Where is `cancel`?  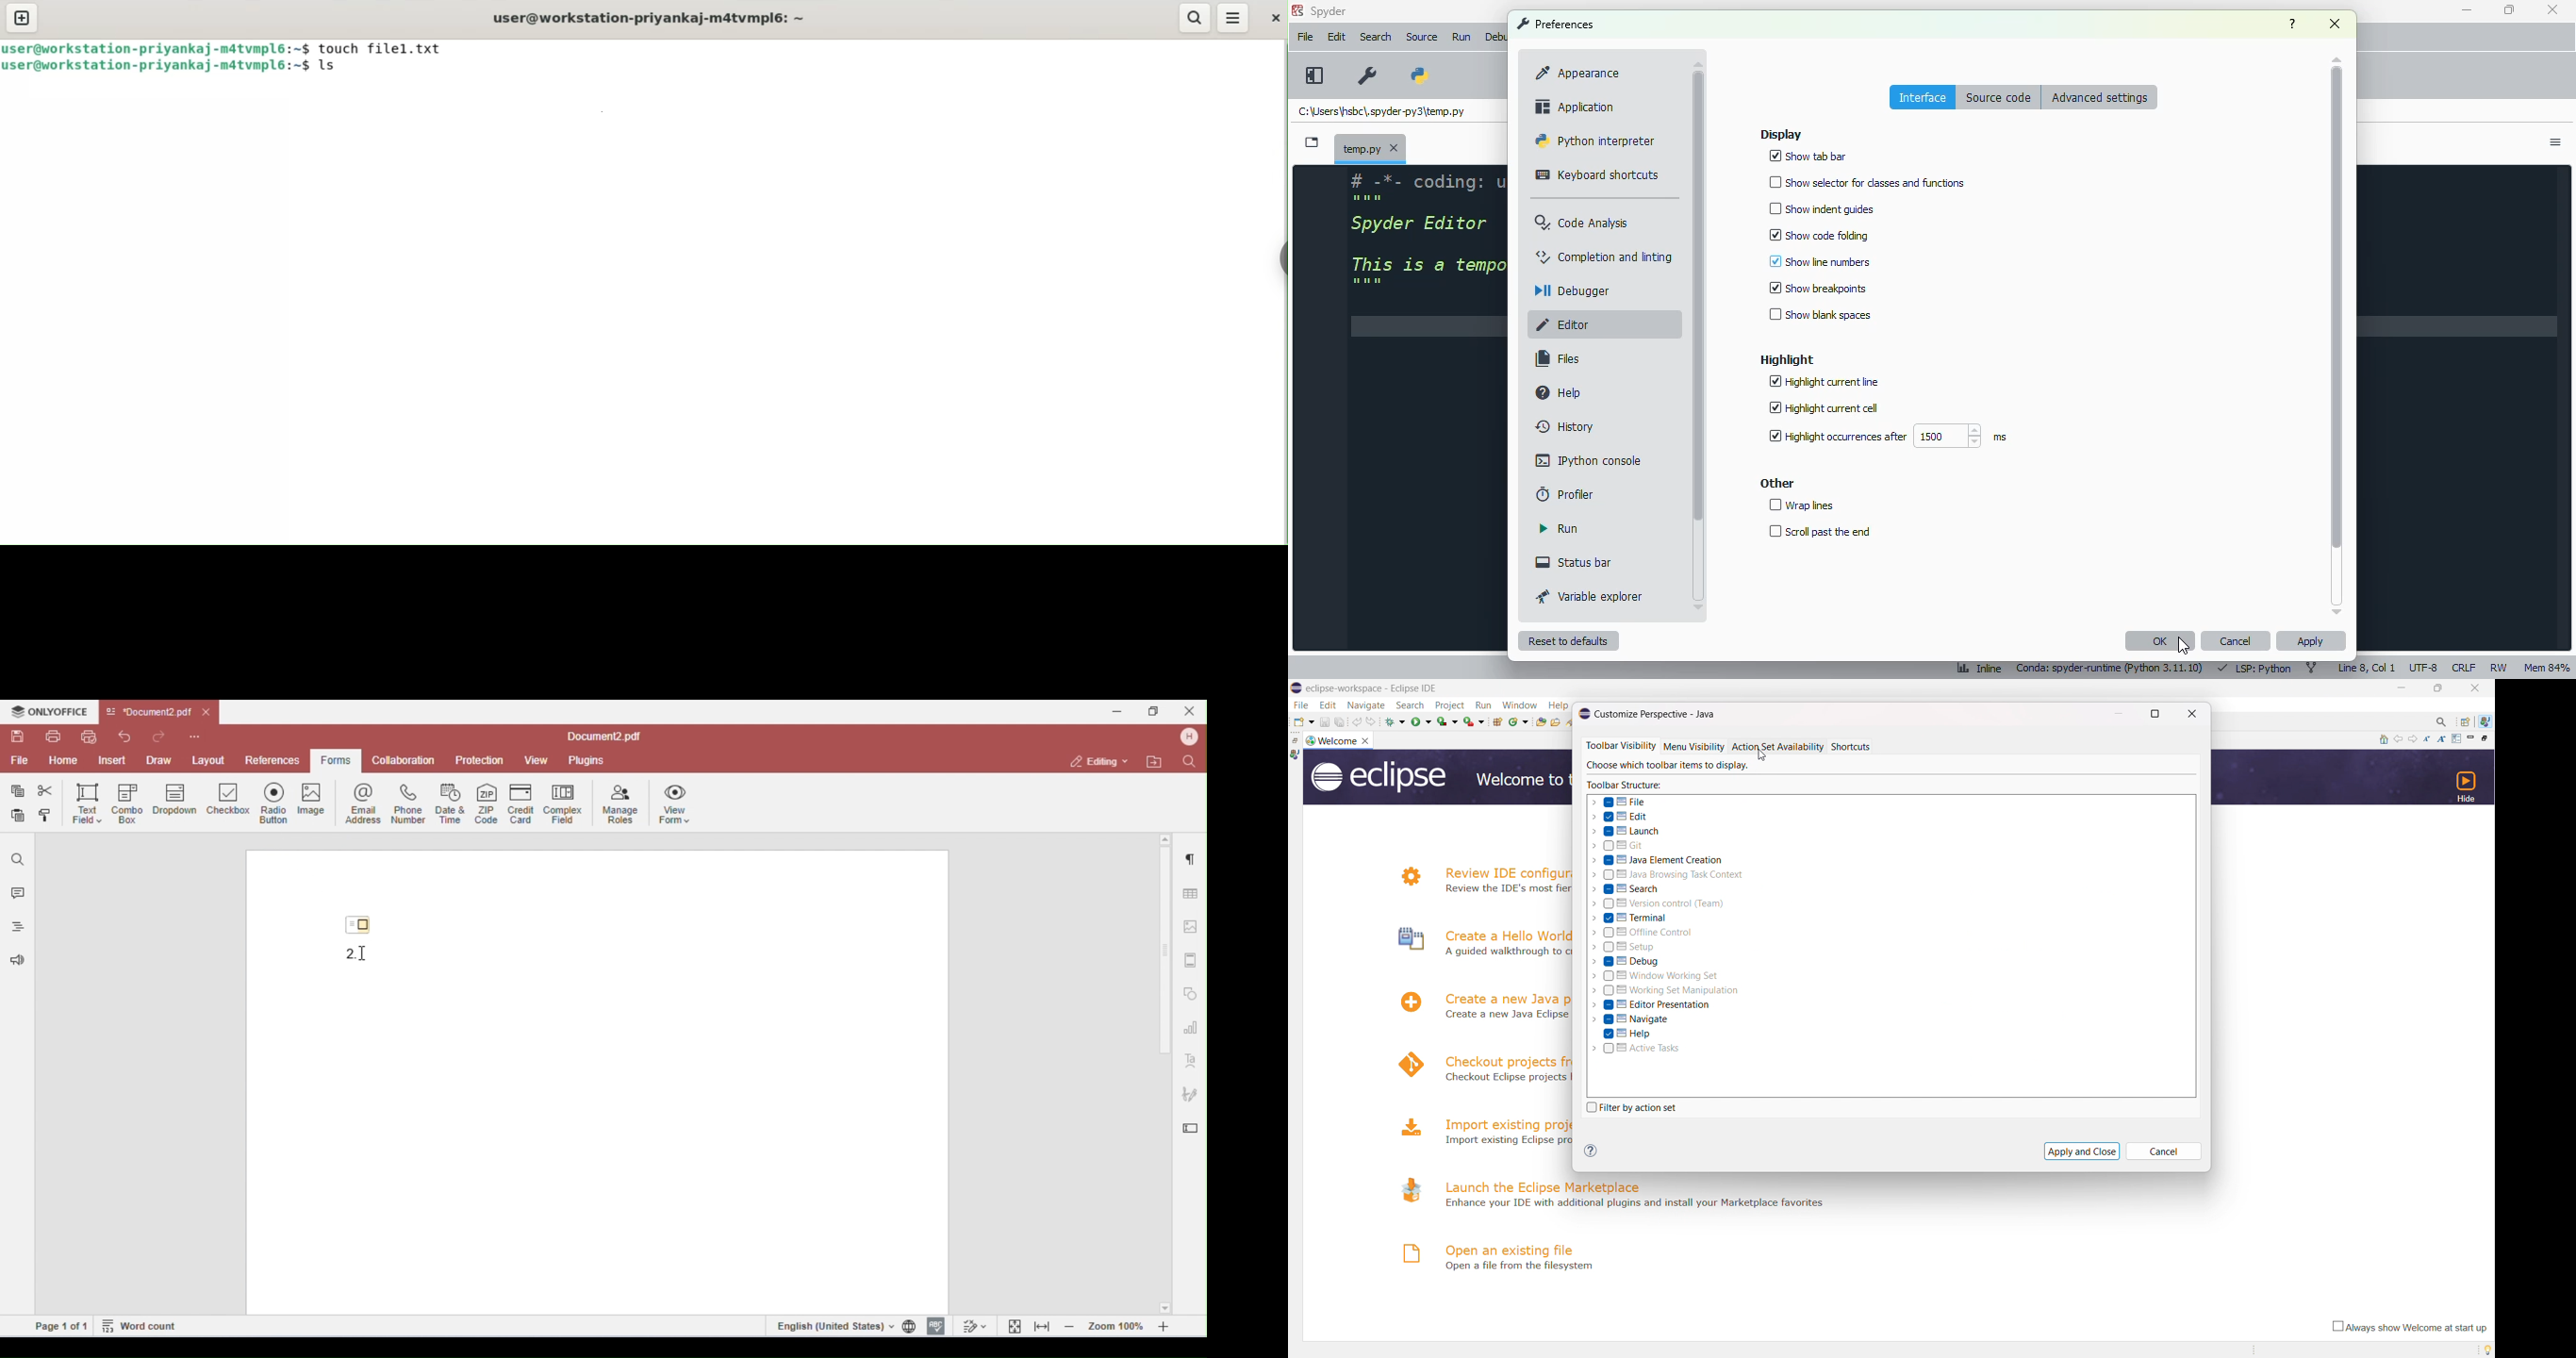 cancel is located at coordinates (2237, 641).